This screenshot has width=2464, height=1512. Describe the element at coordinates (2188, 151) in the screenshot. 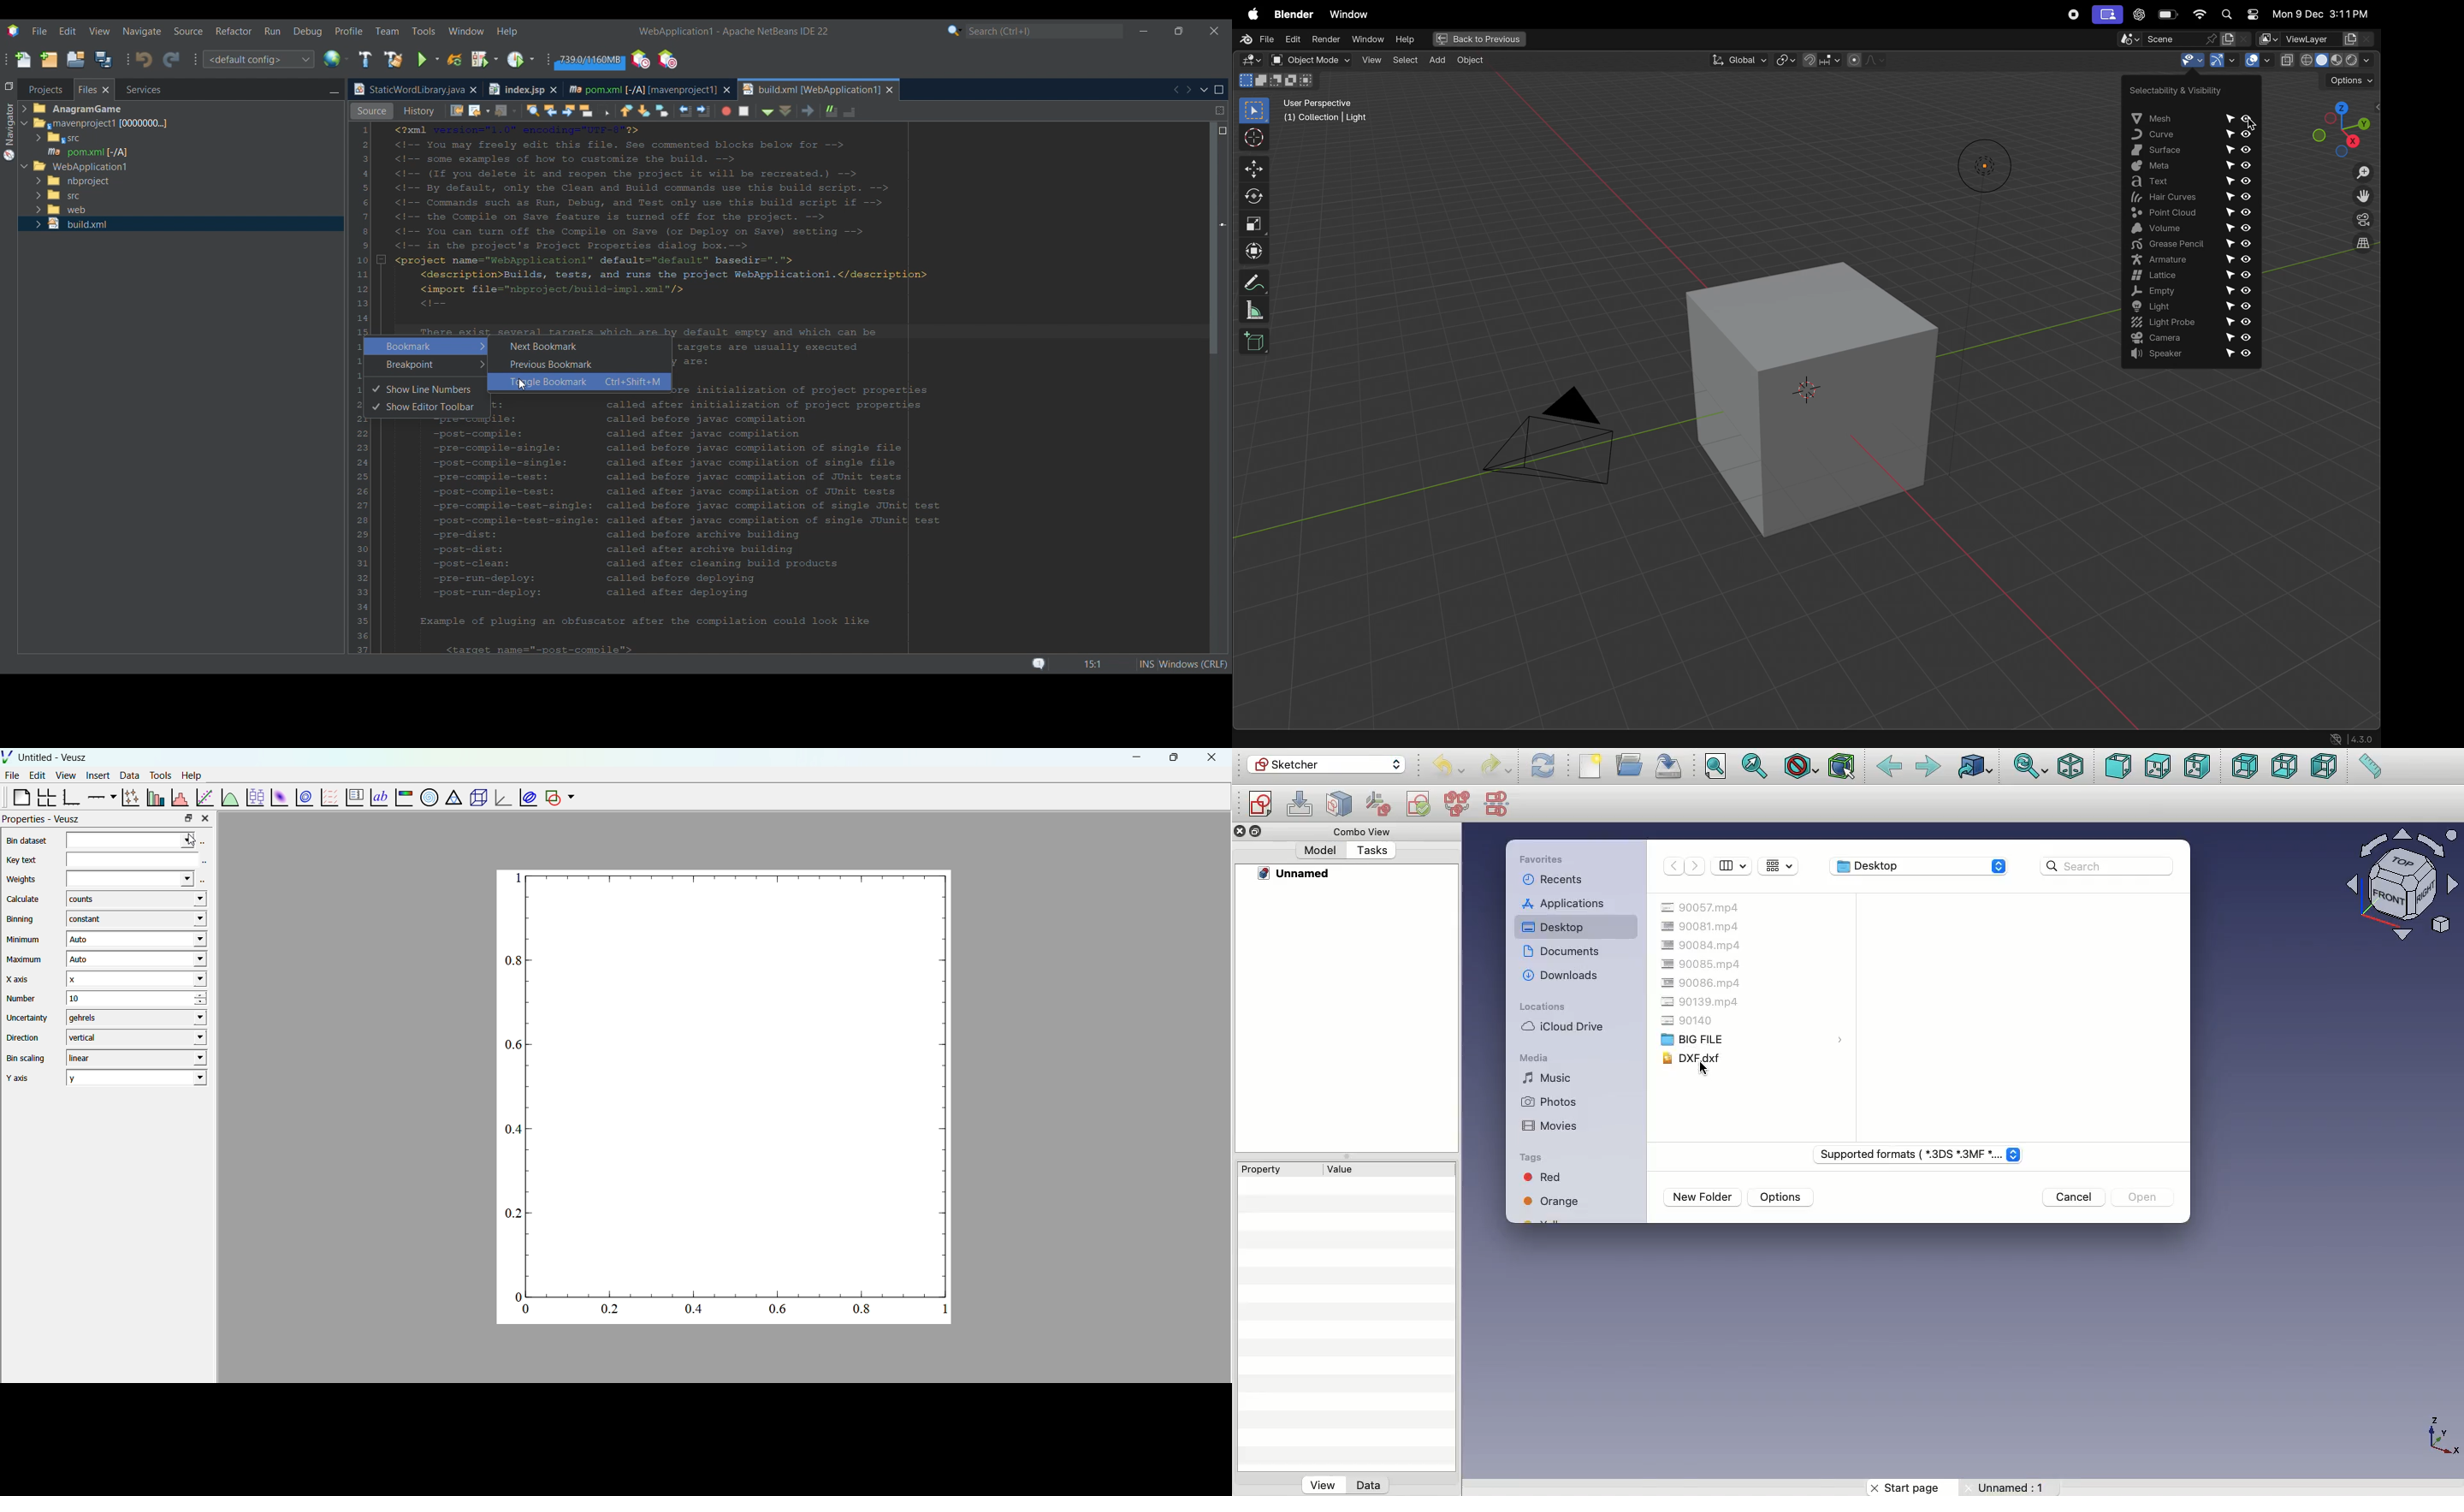

I see `surface` at that location.